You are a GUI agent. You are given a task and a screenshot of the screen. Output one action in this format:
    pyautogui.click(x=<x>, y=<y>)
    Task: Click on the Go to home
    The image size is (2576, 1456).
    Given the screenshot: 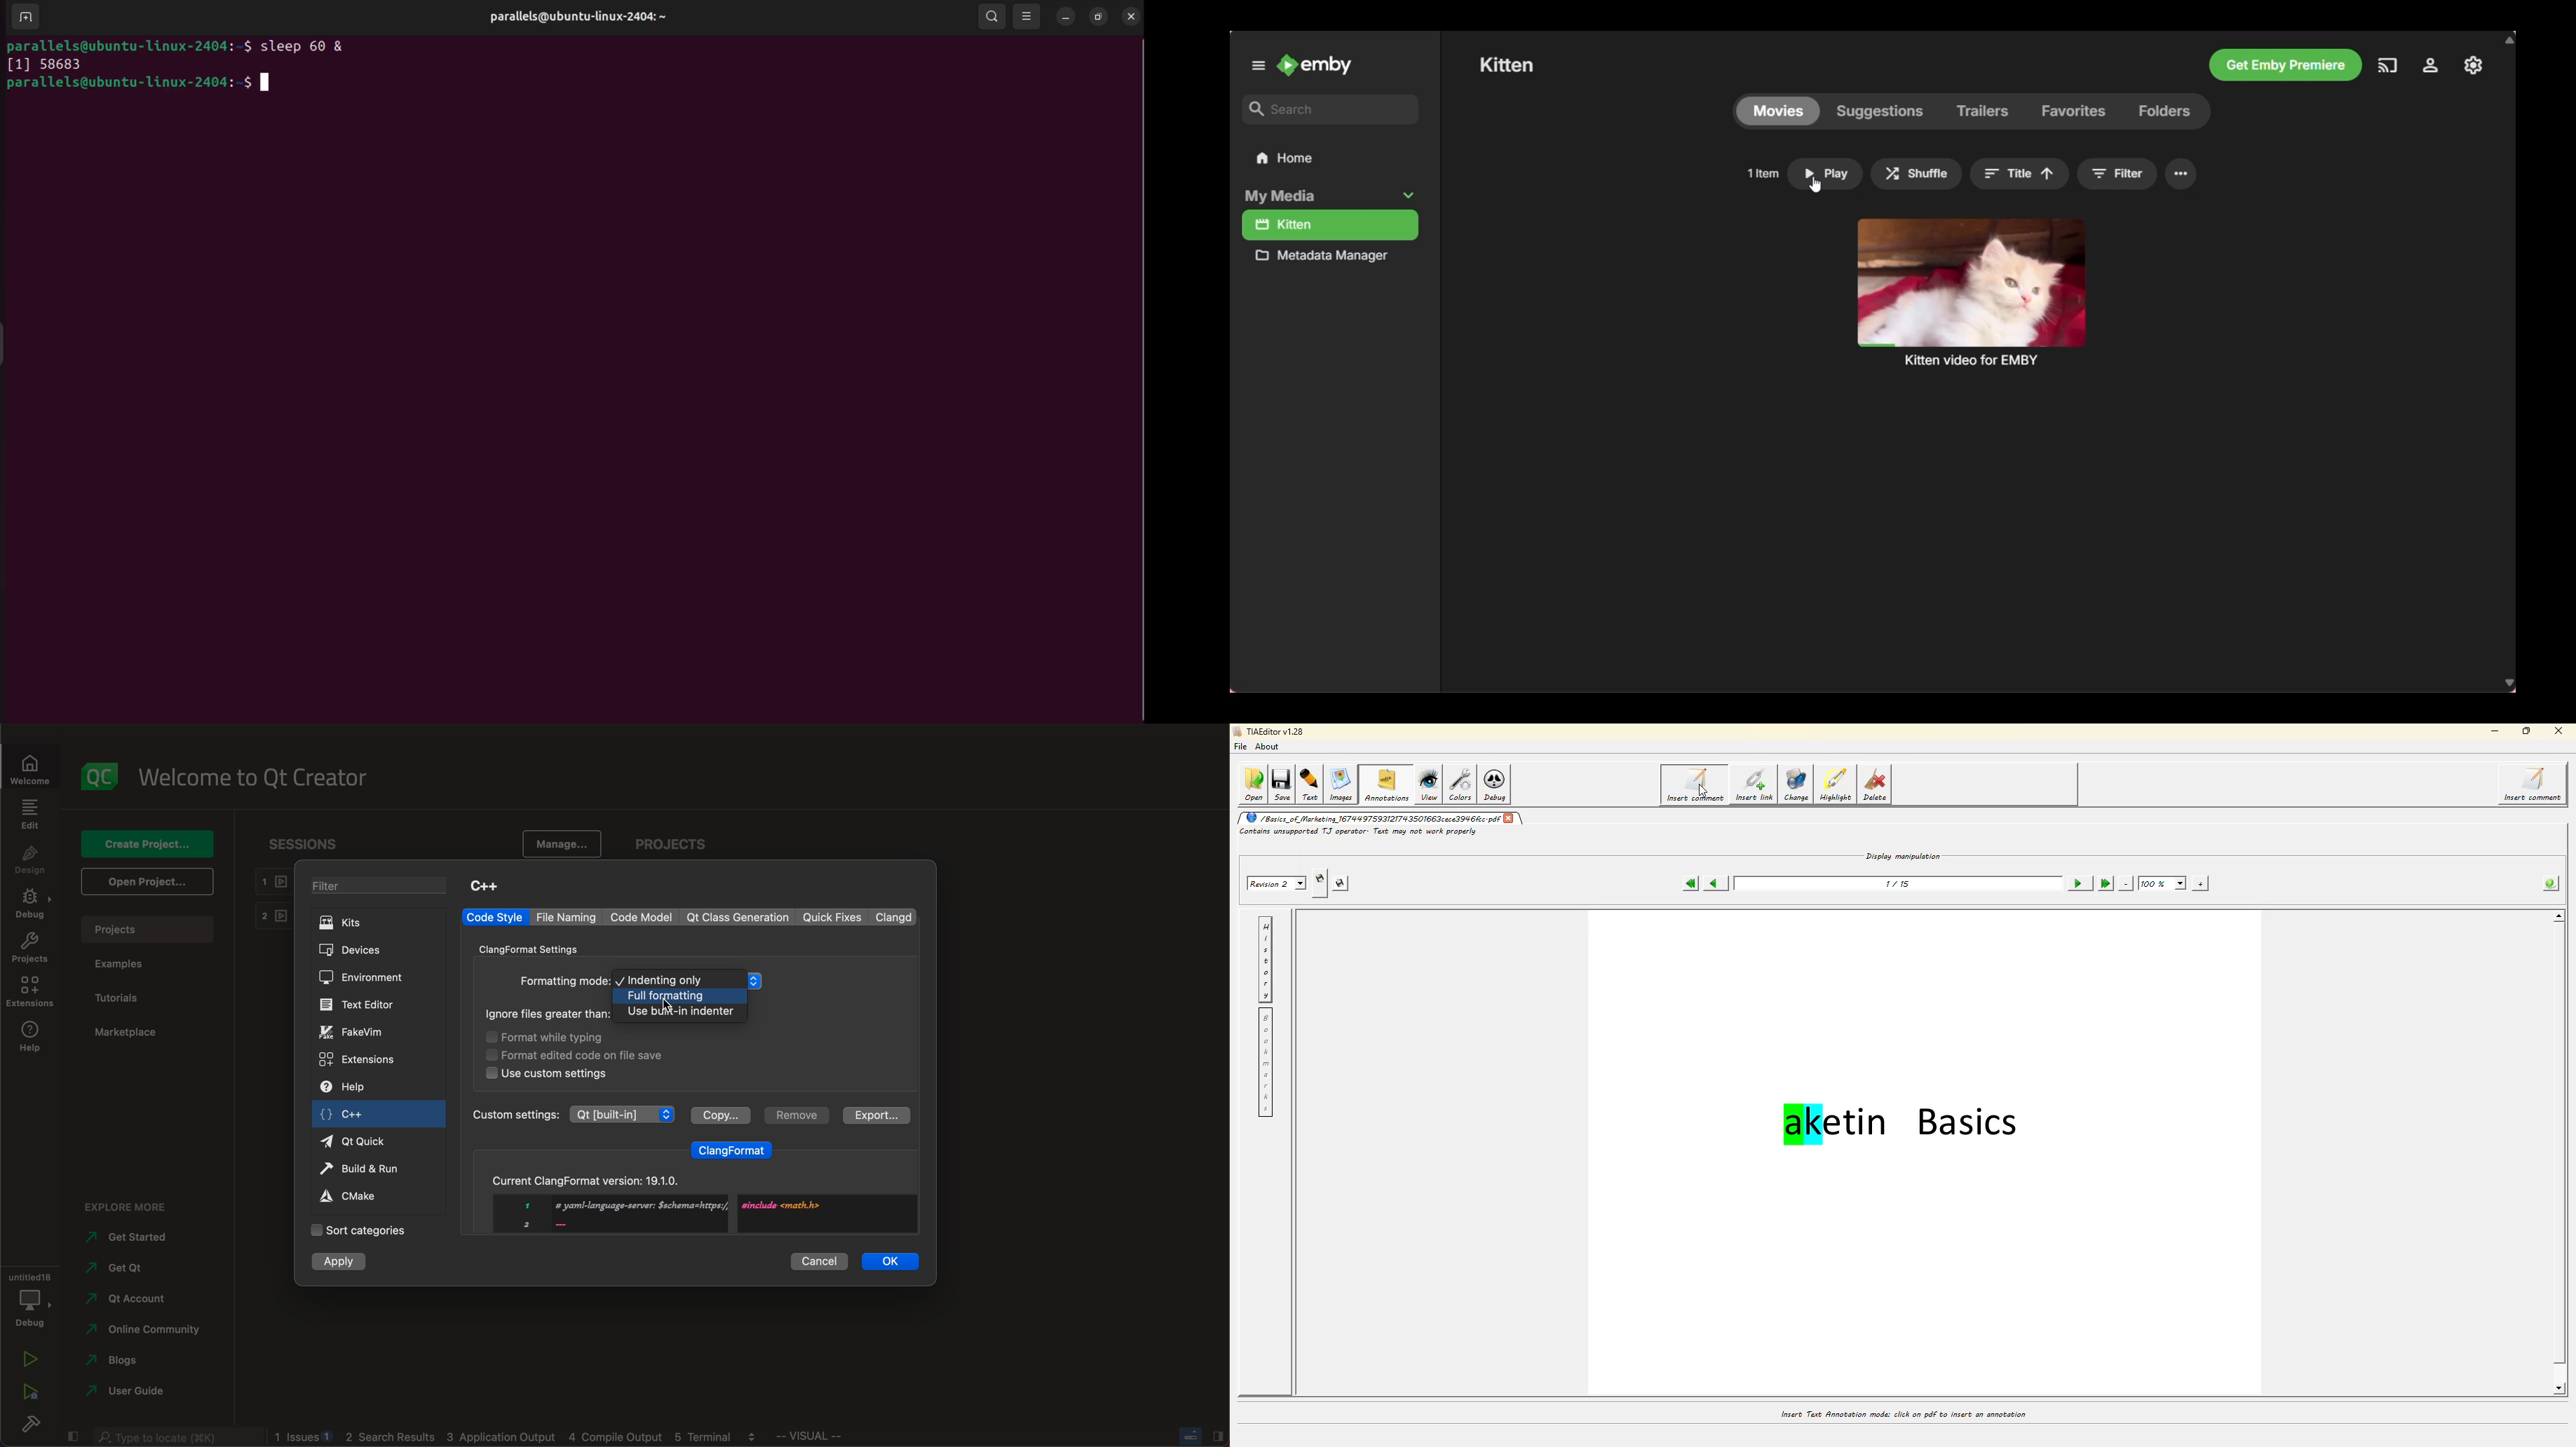 What is the action you would take?
    pyautogui.click(x=1332, y=158)
    